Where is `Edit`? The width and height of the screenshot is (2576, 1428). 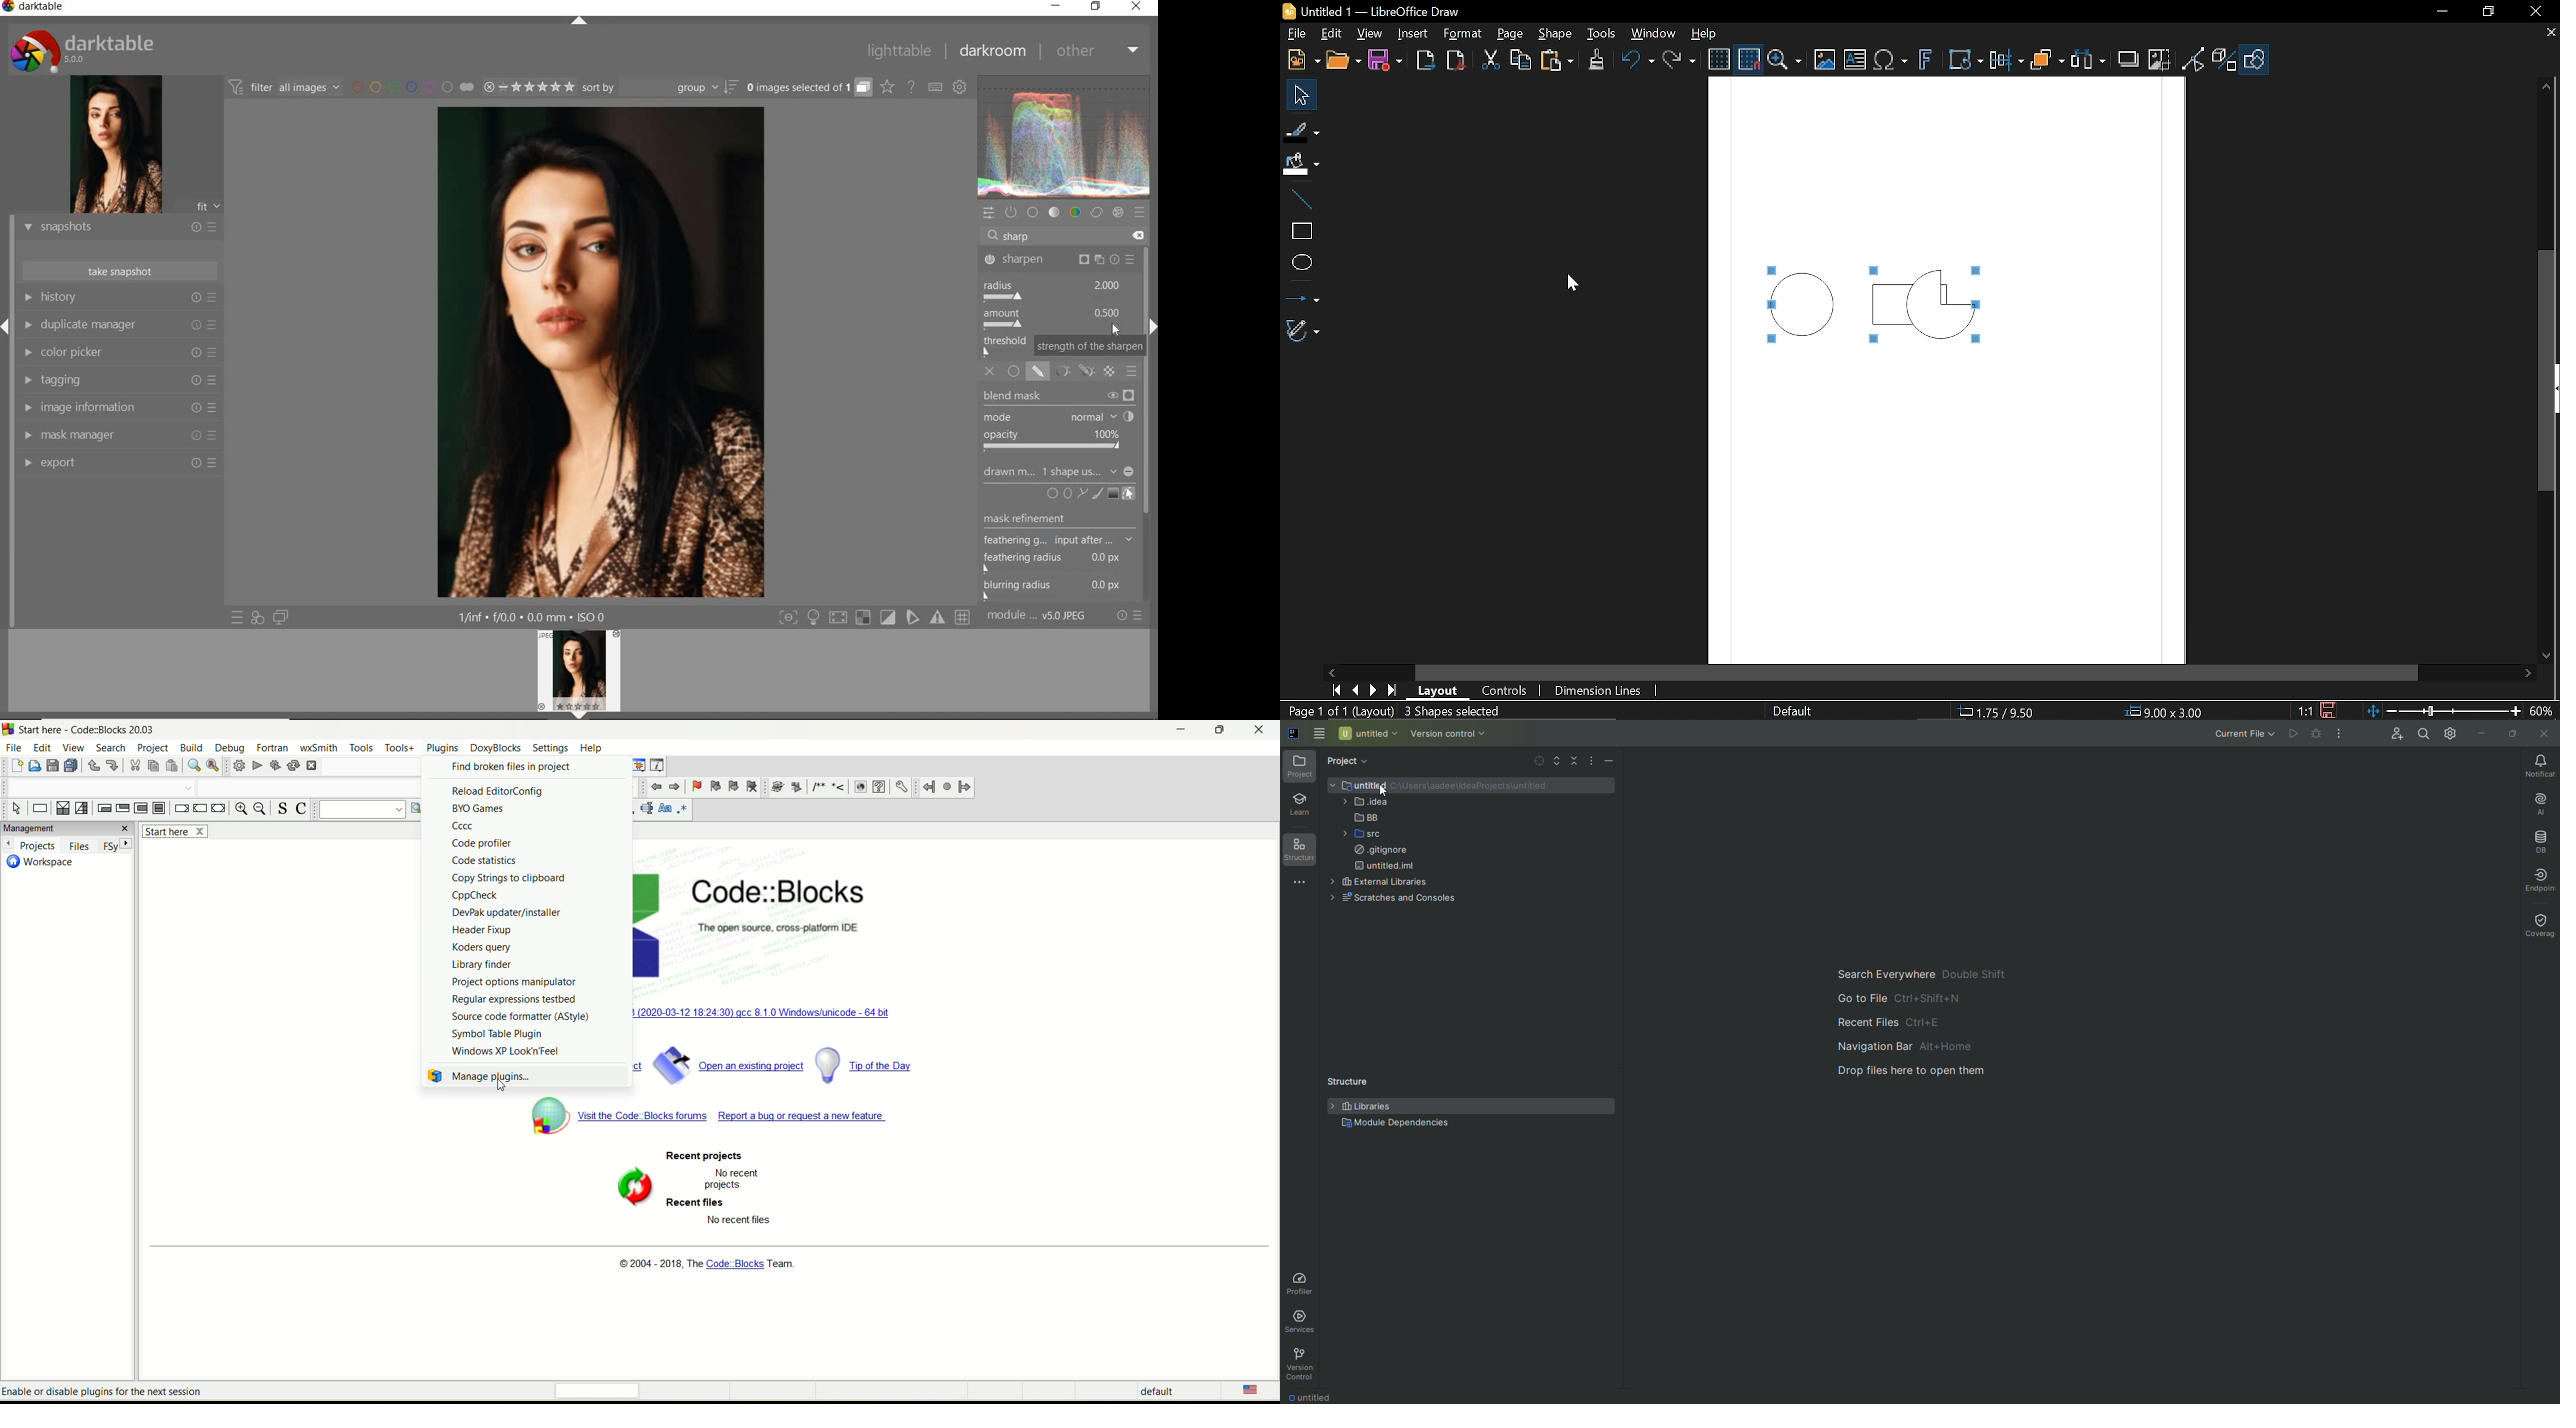 Edit is located at coordinates (1330, 35).